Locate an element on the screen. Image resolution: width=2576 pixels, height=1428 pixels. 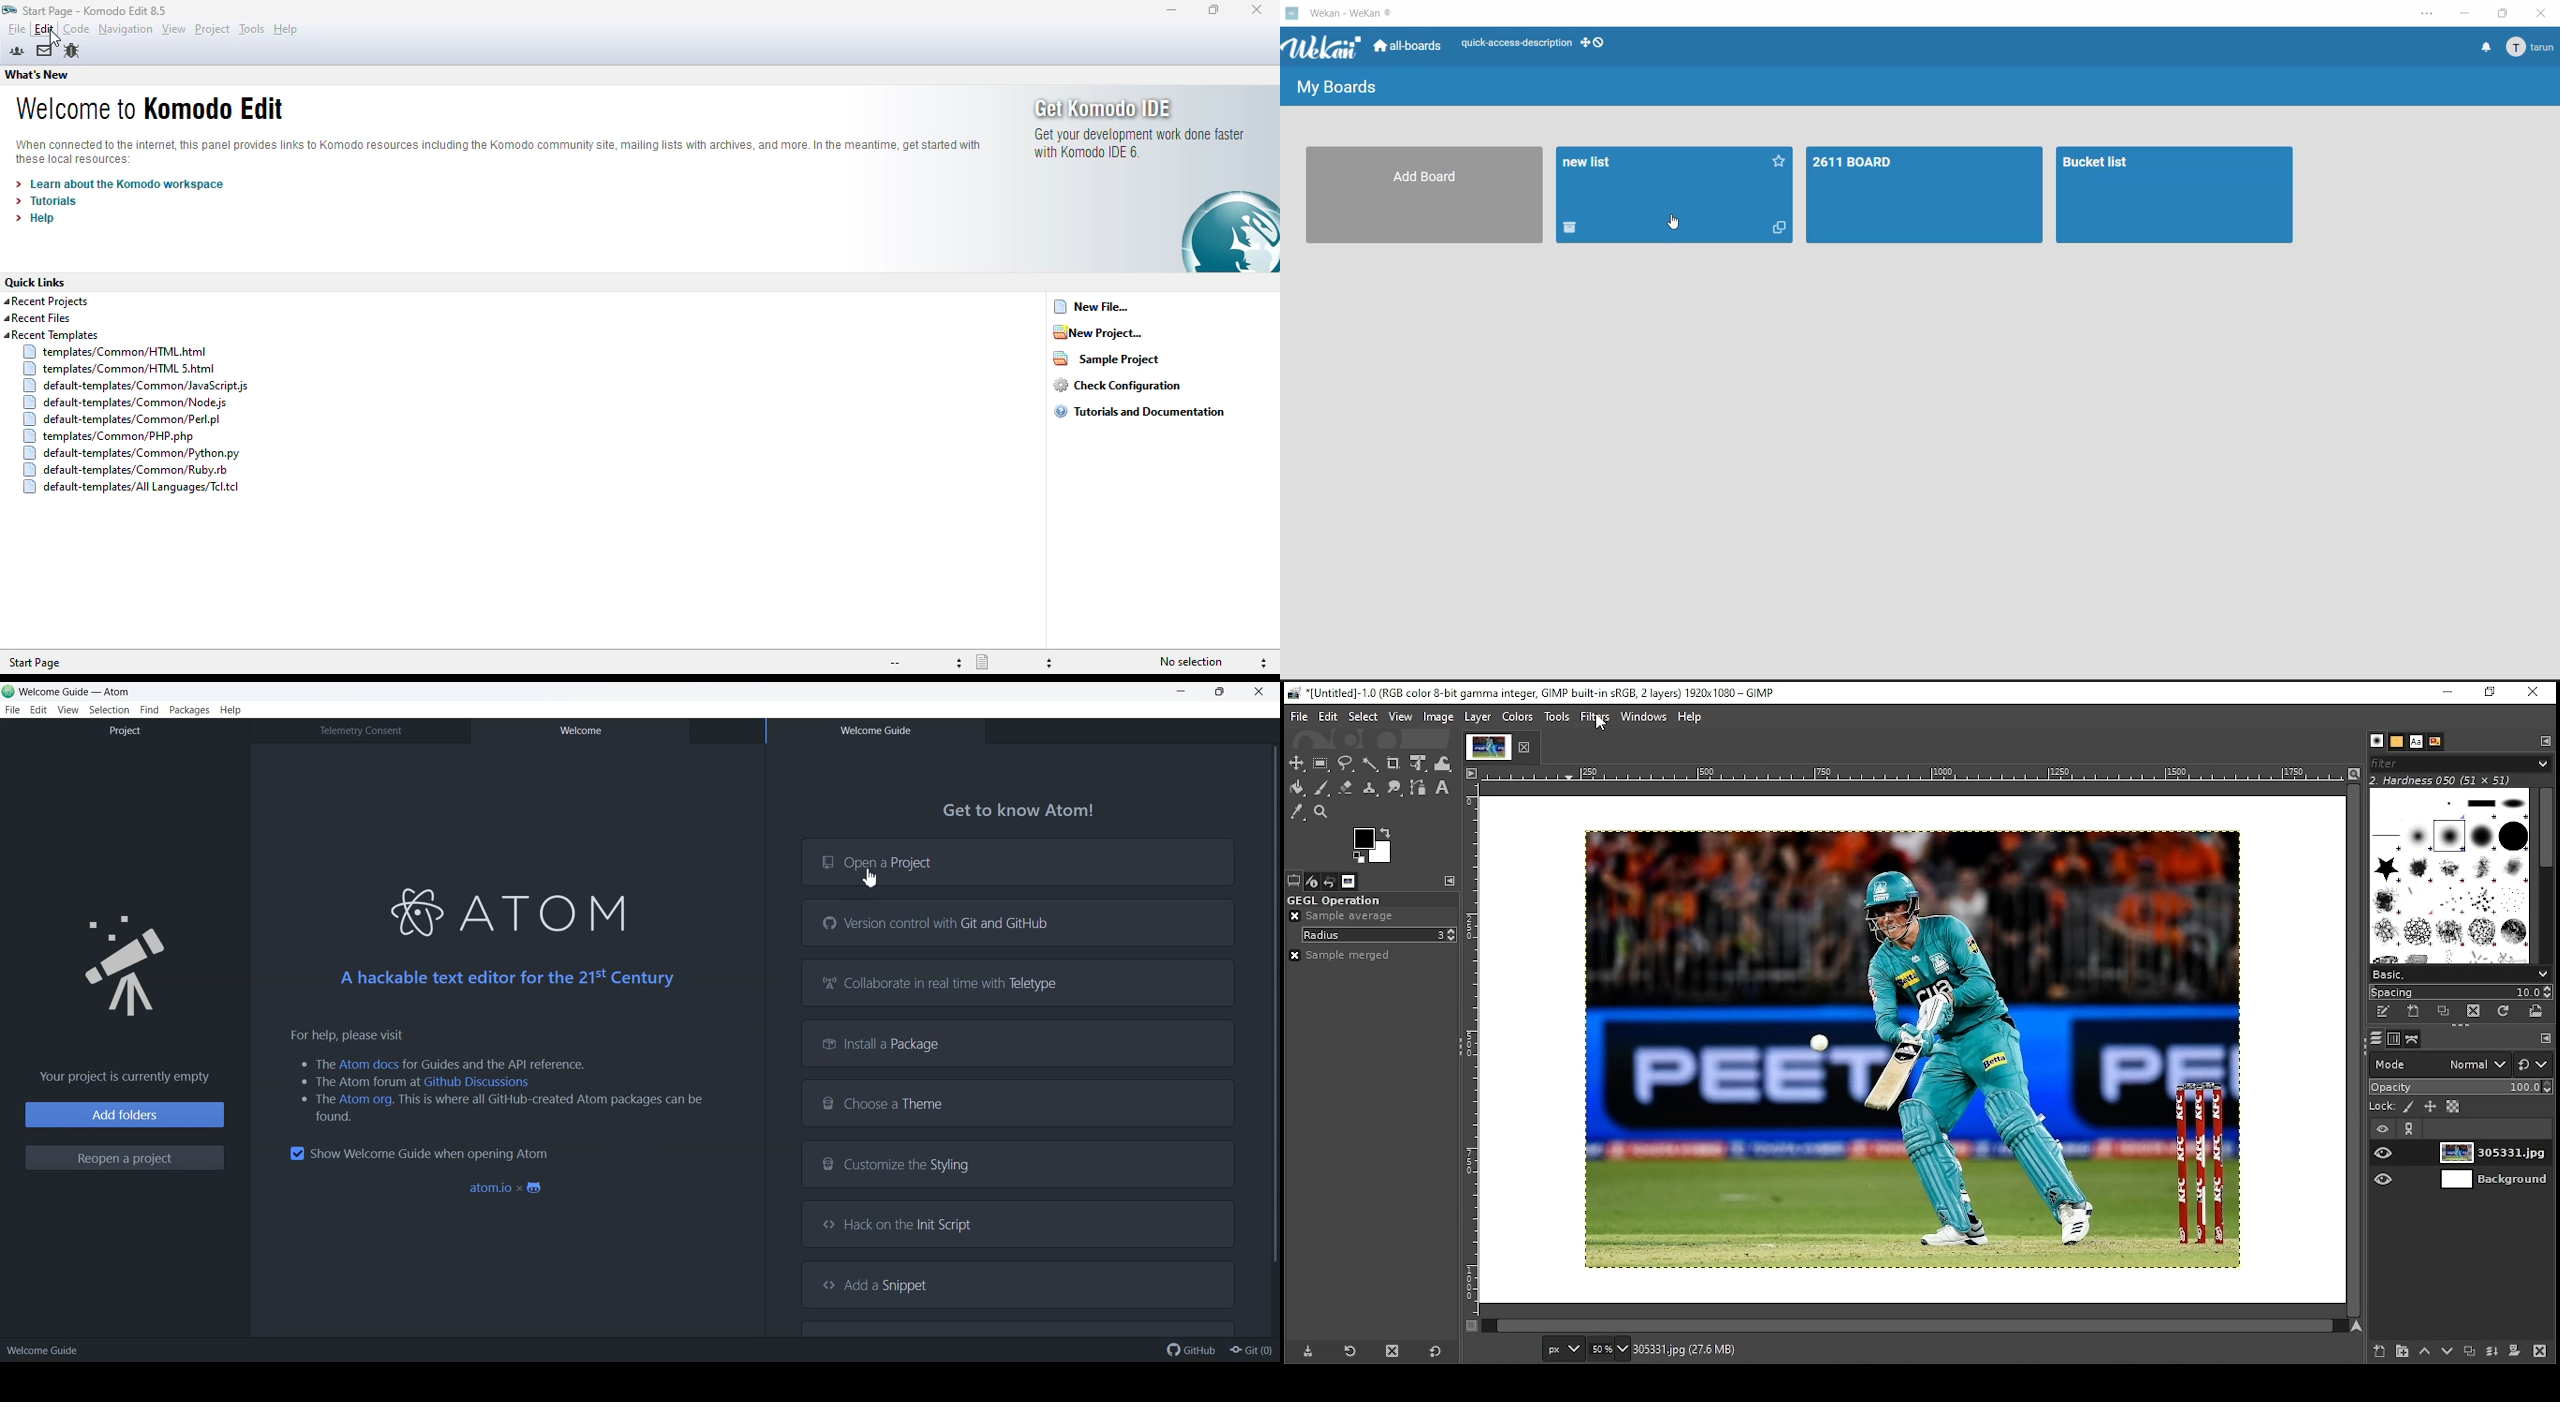
Selection is located at coordinates (110, 710).